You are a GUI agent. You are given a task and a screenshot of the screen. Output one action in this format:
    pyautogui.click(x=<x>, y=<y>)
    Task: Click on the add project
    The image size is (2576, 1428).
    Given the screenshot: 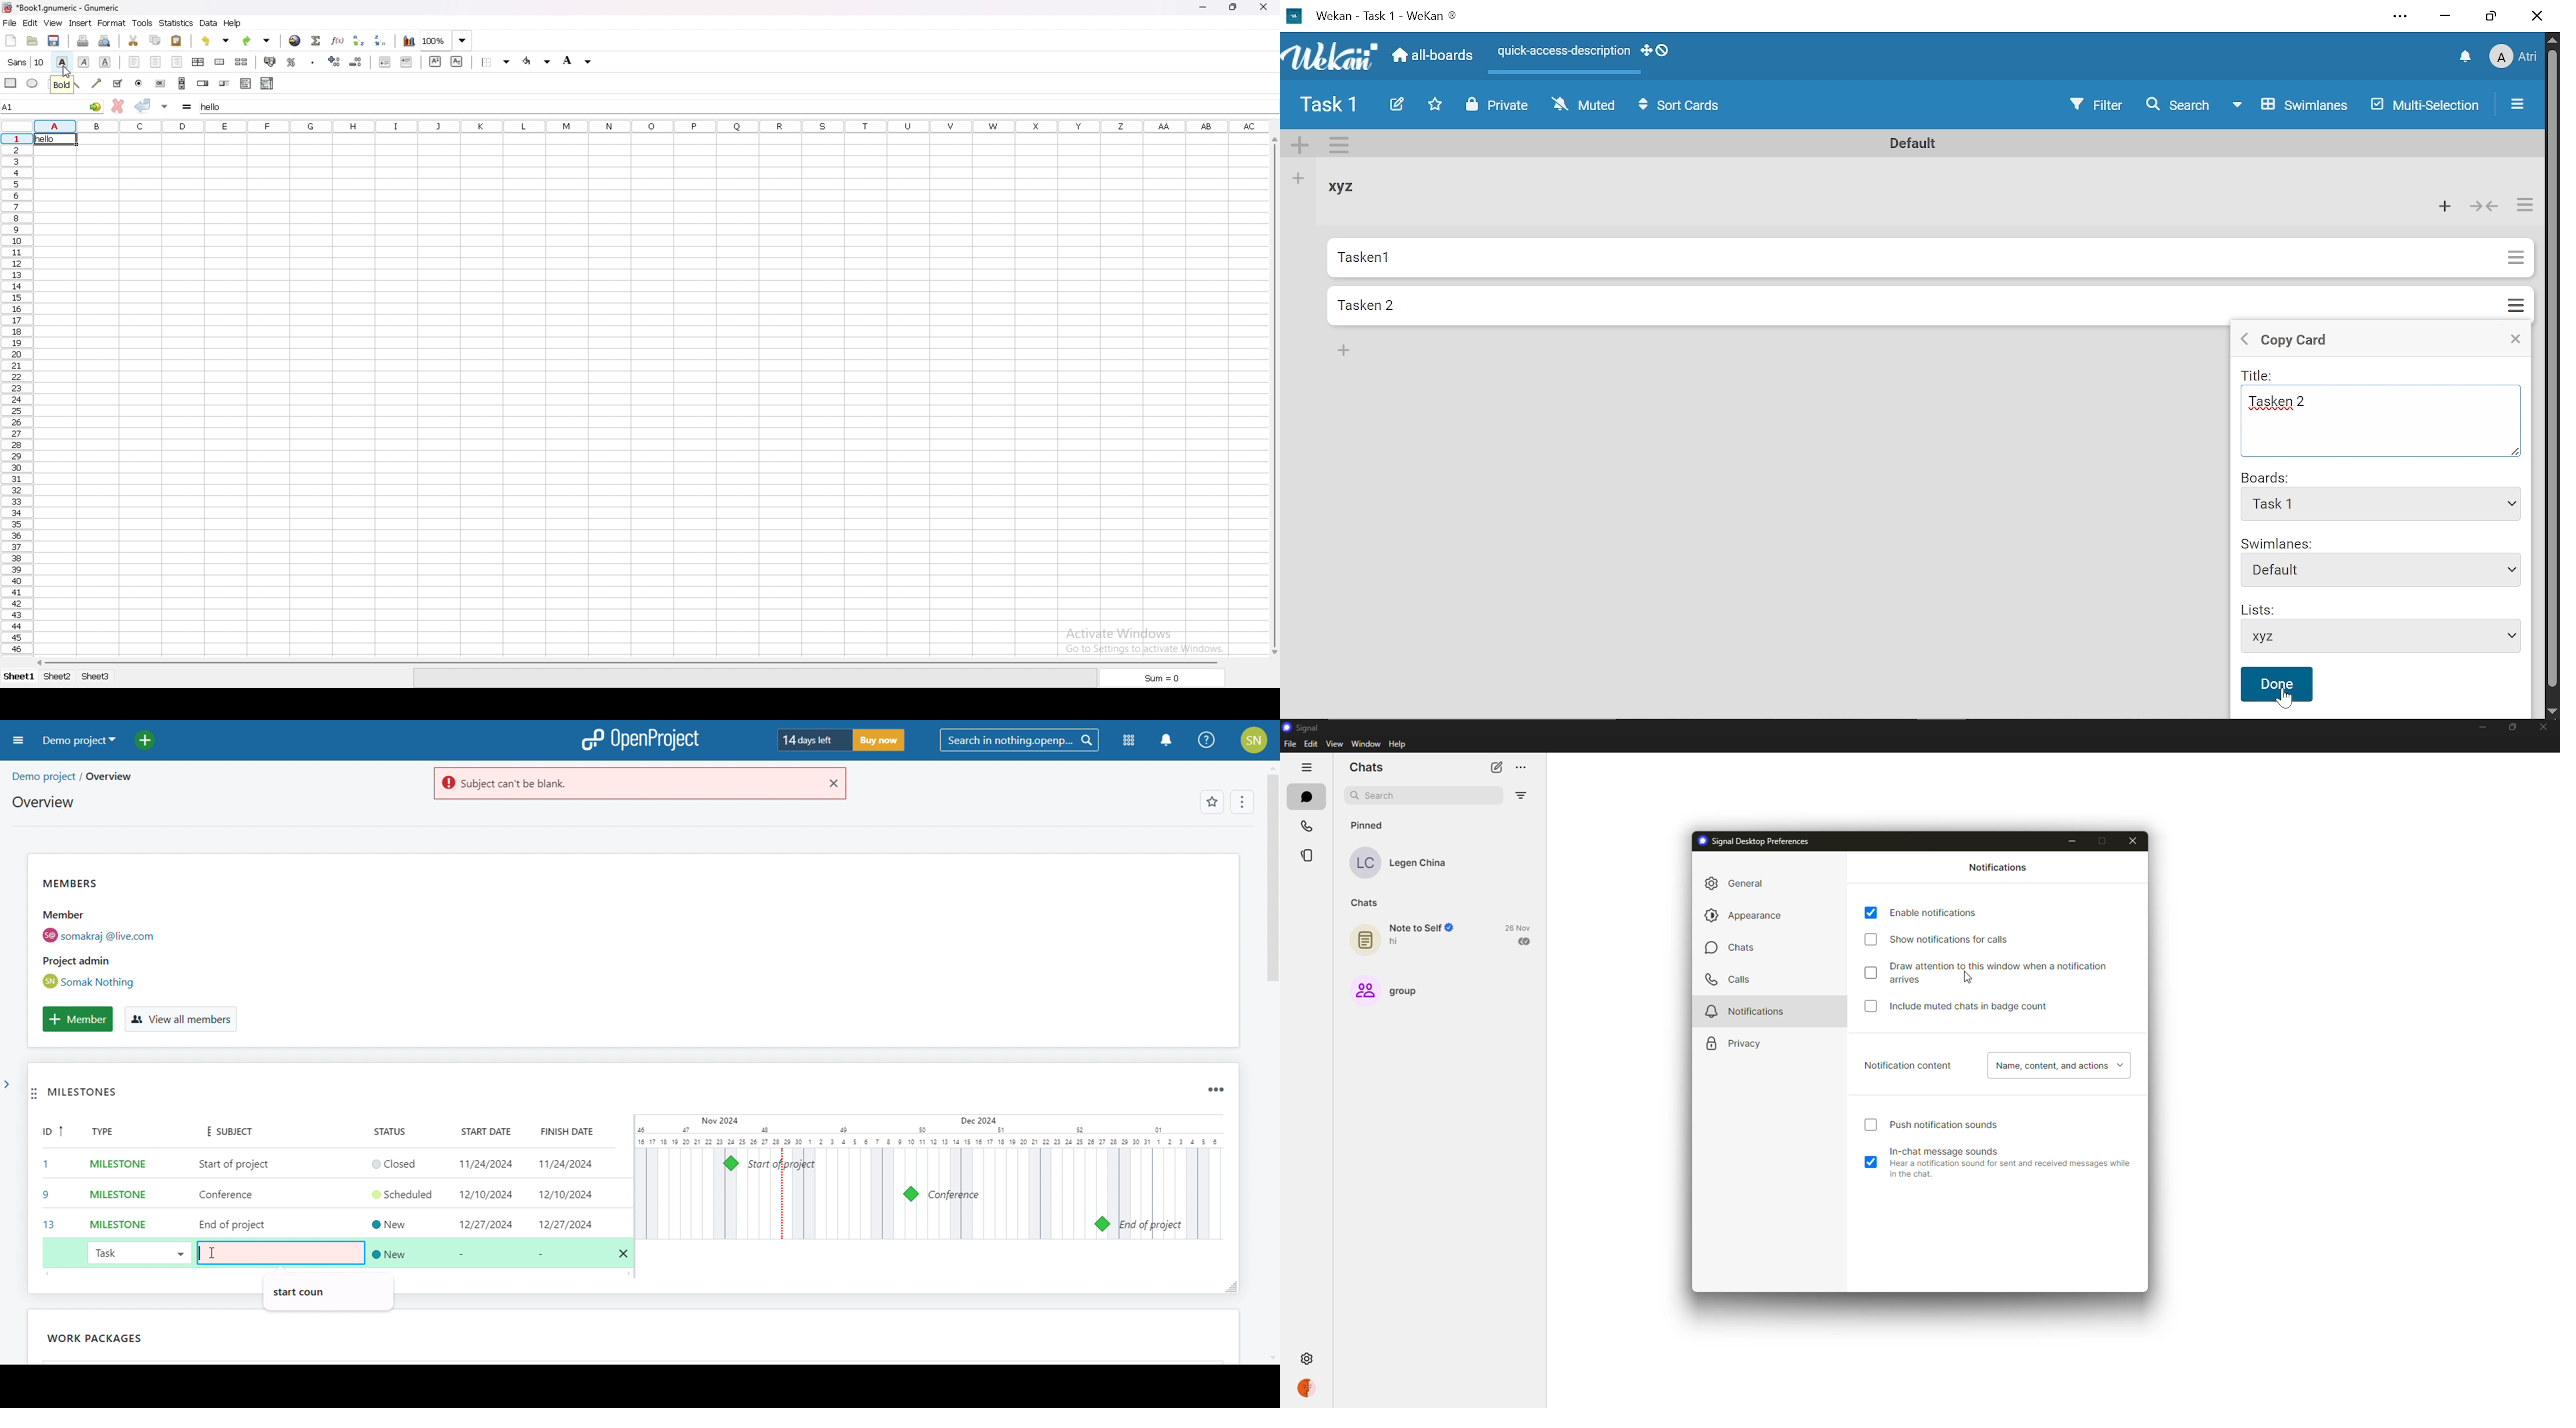 What is the action you would take?
    pyautogui.click(x=153, y=740)
    